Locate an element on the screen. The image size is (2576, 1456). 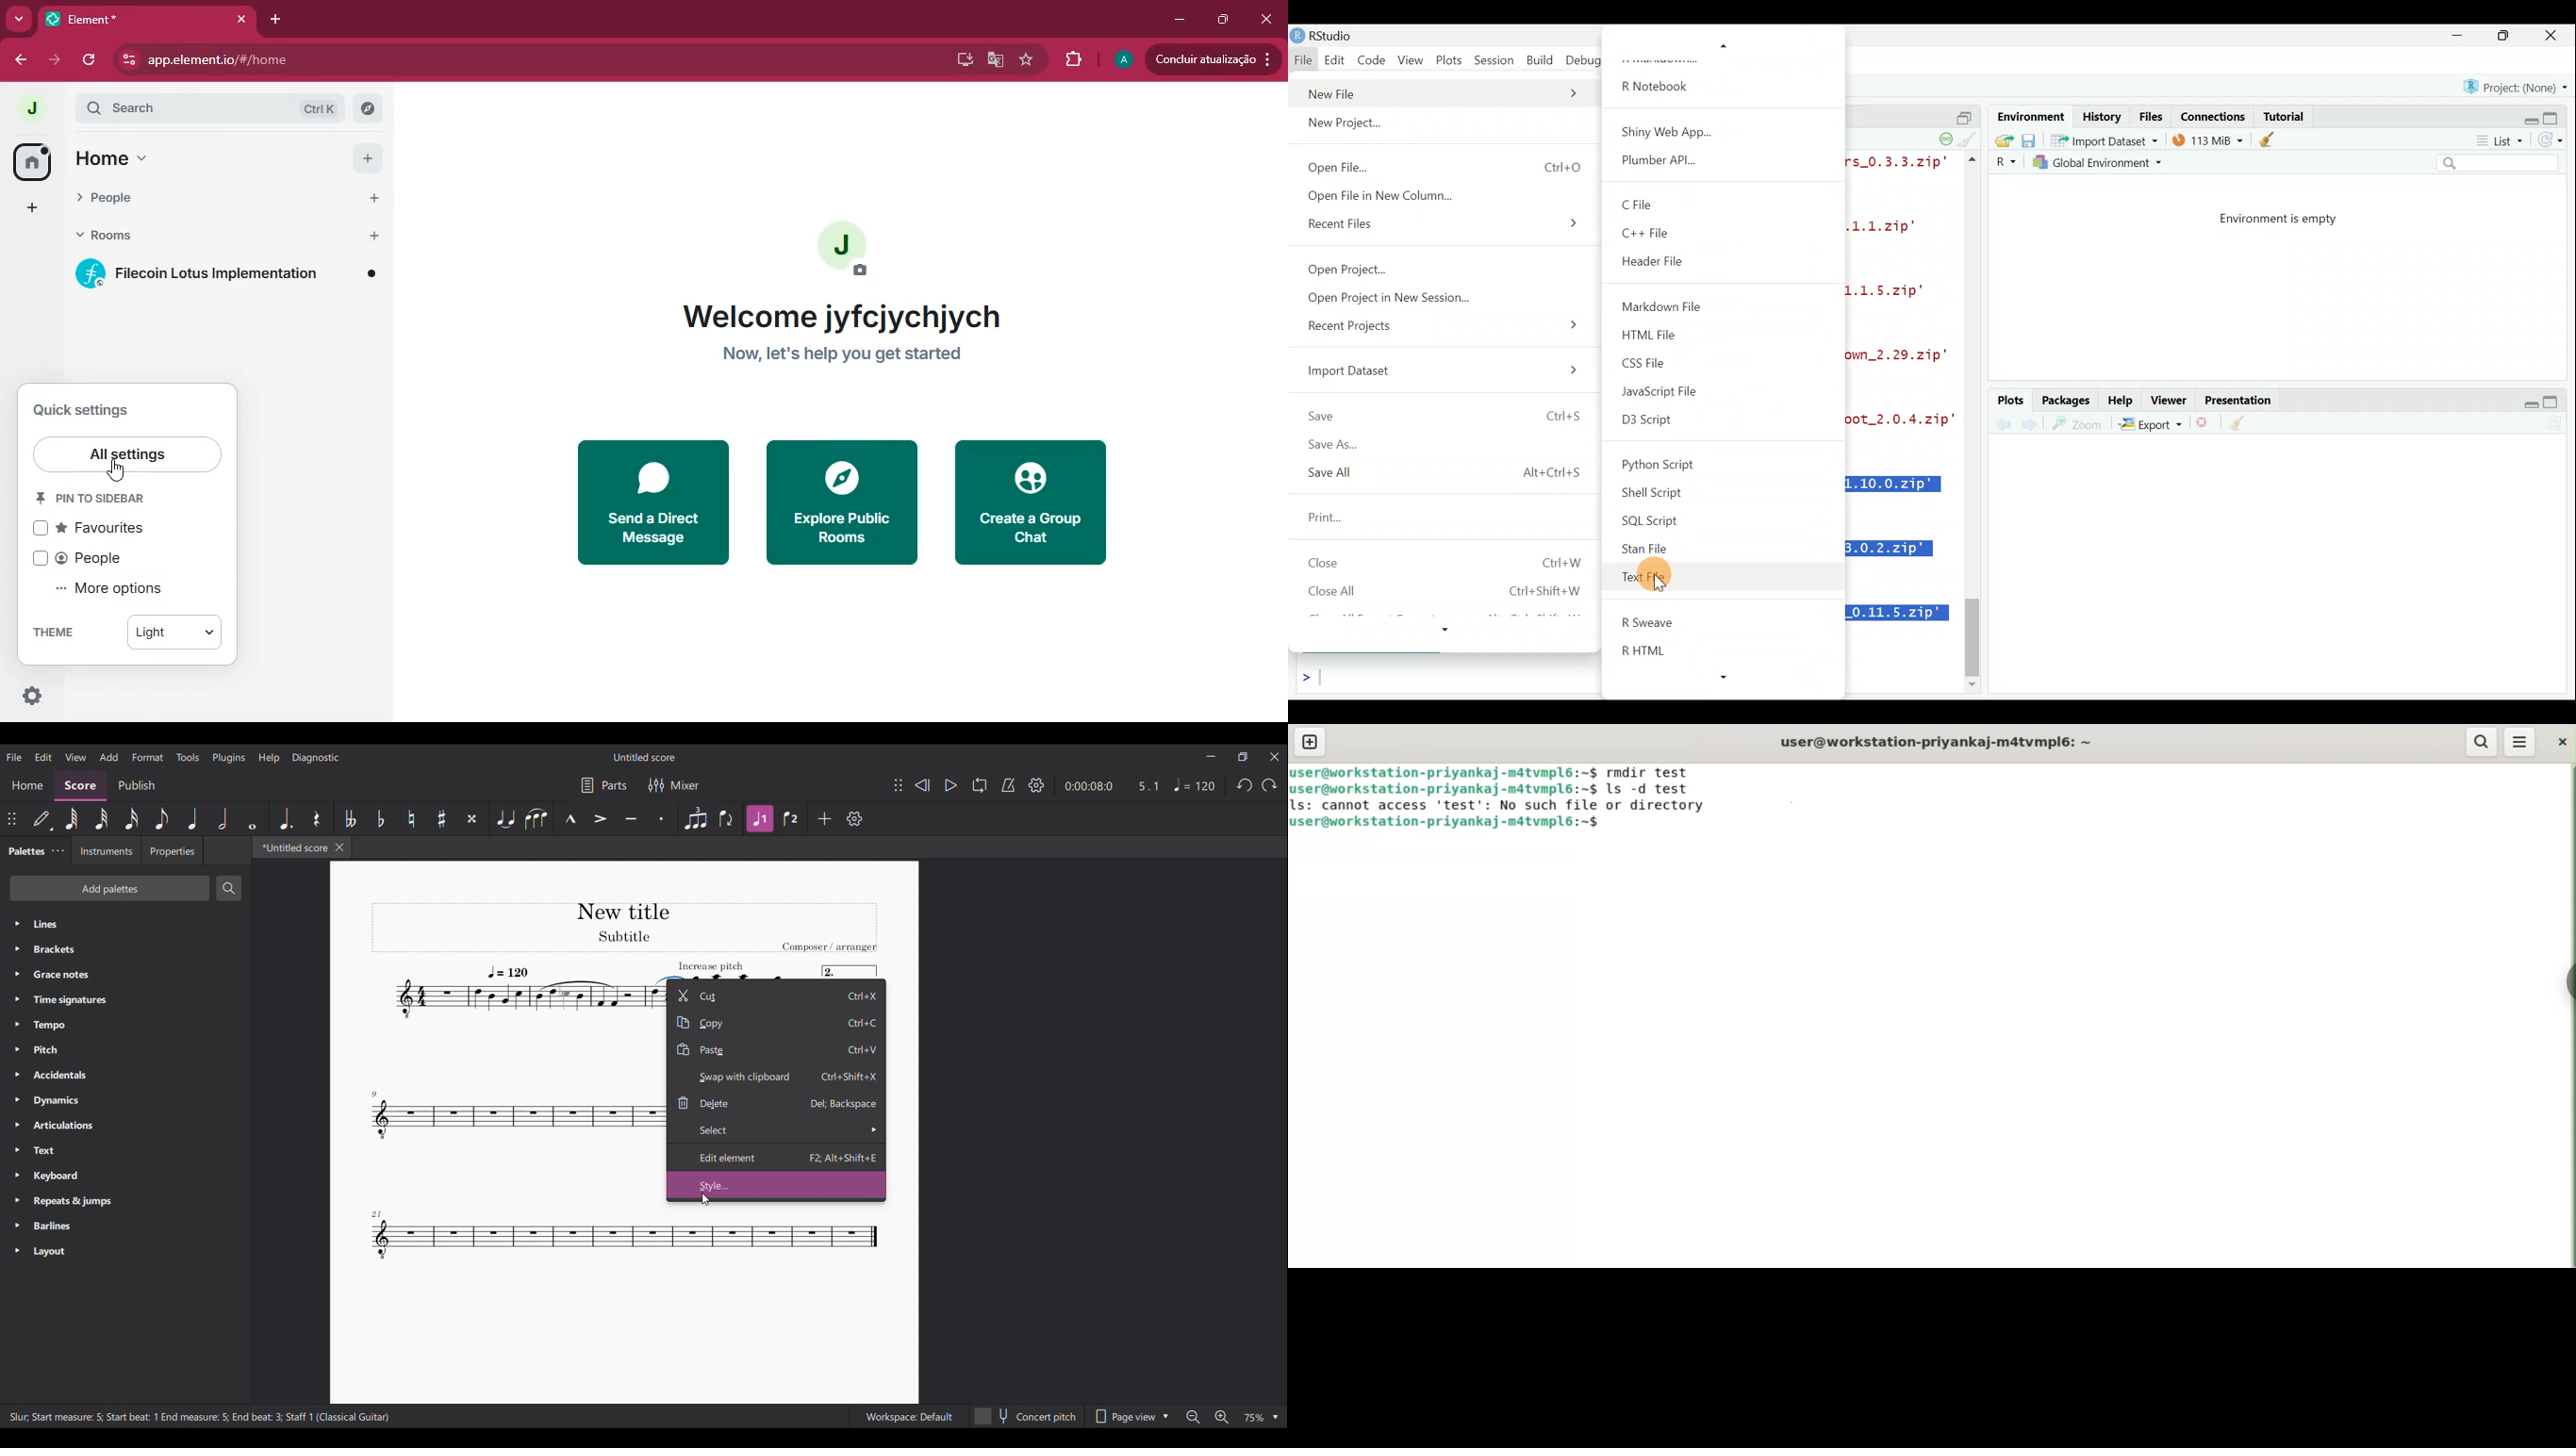
C File is located at coordinates (1653, 202).